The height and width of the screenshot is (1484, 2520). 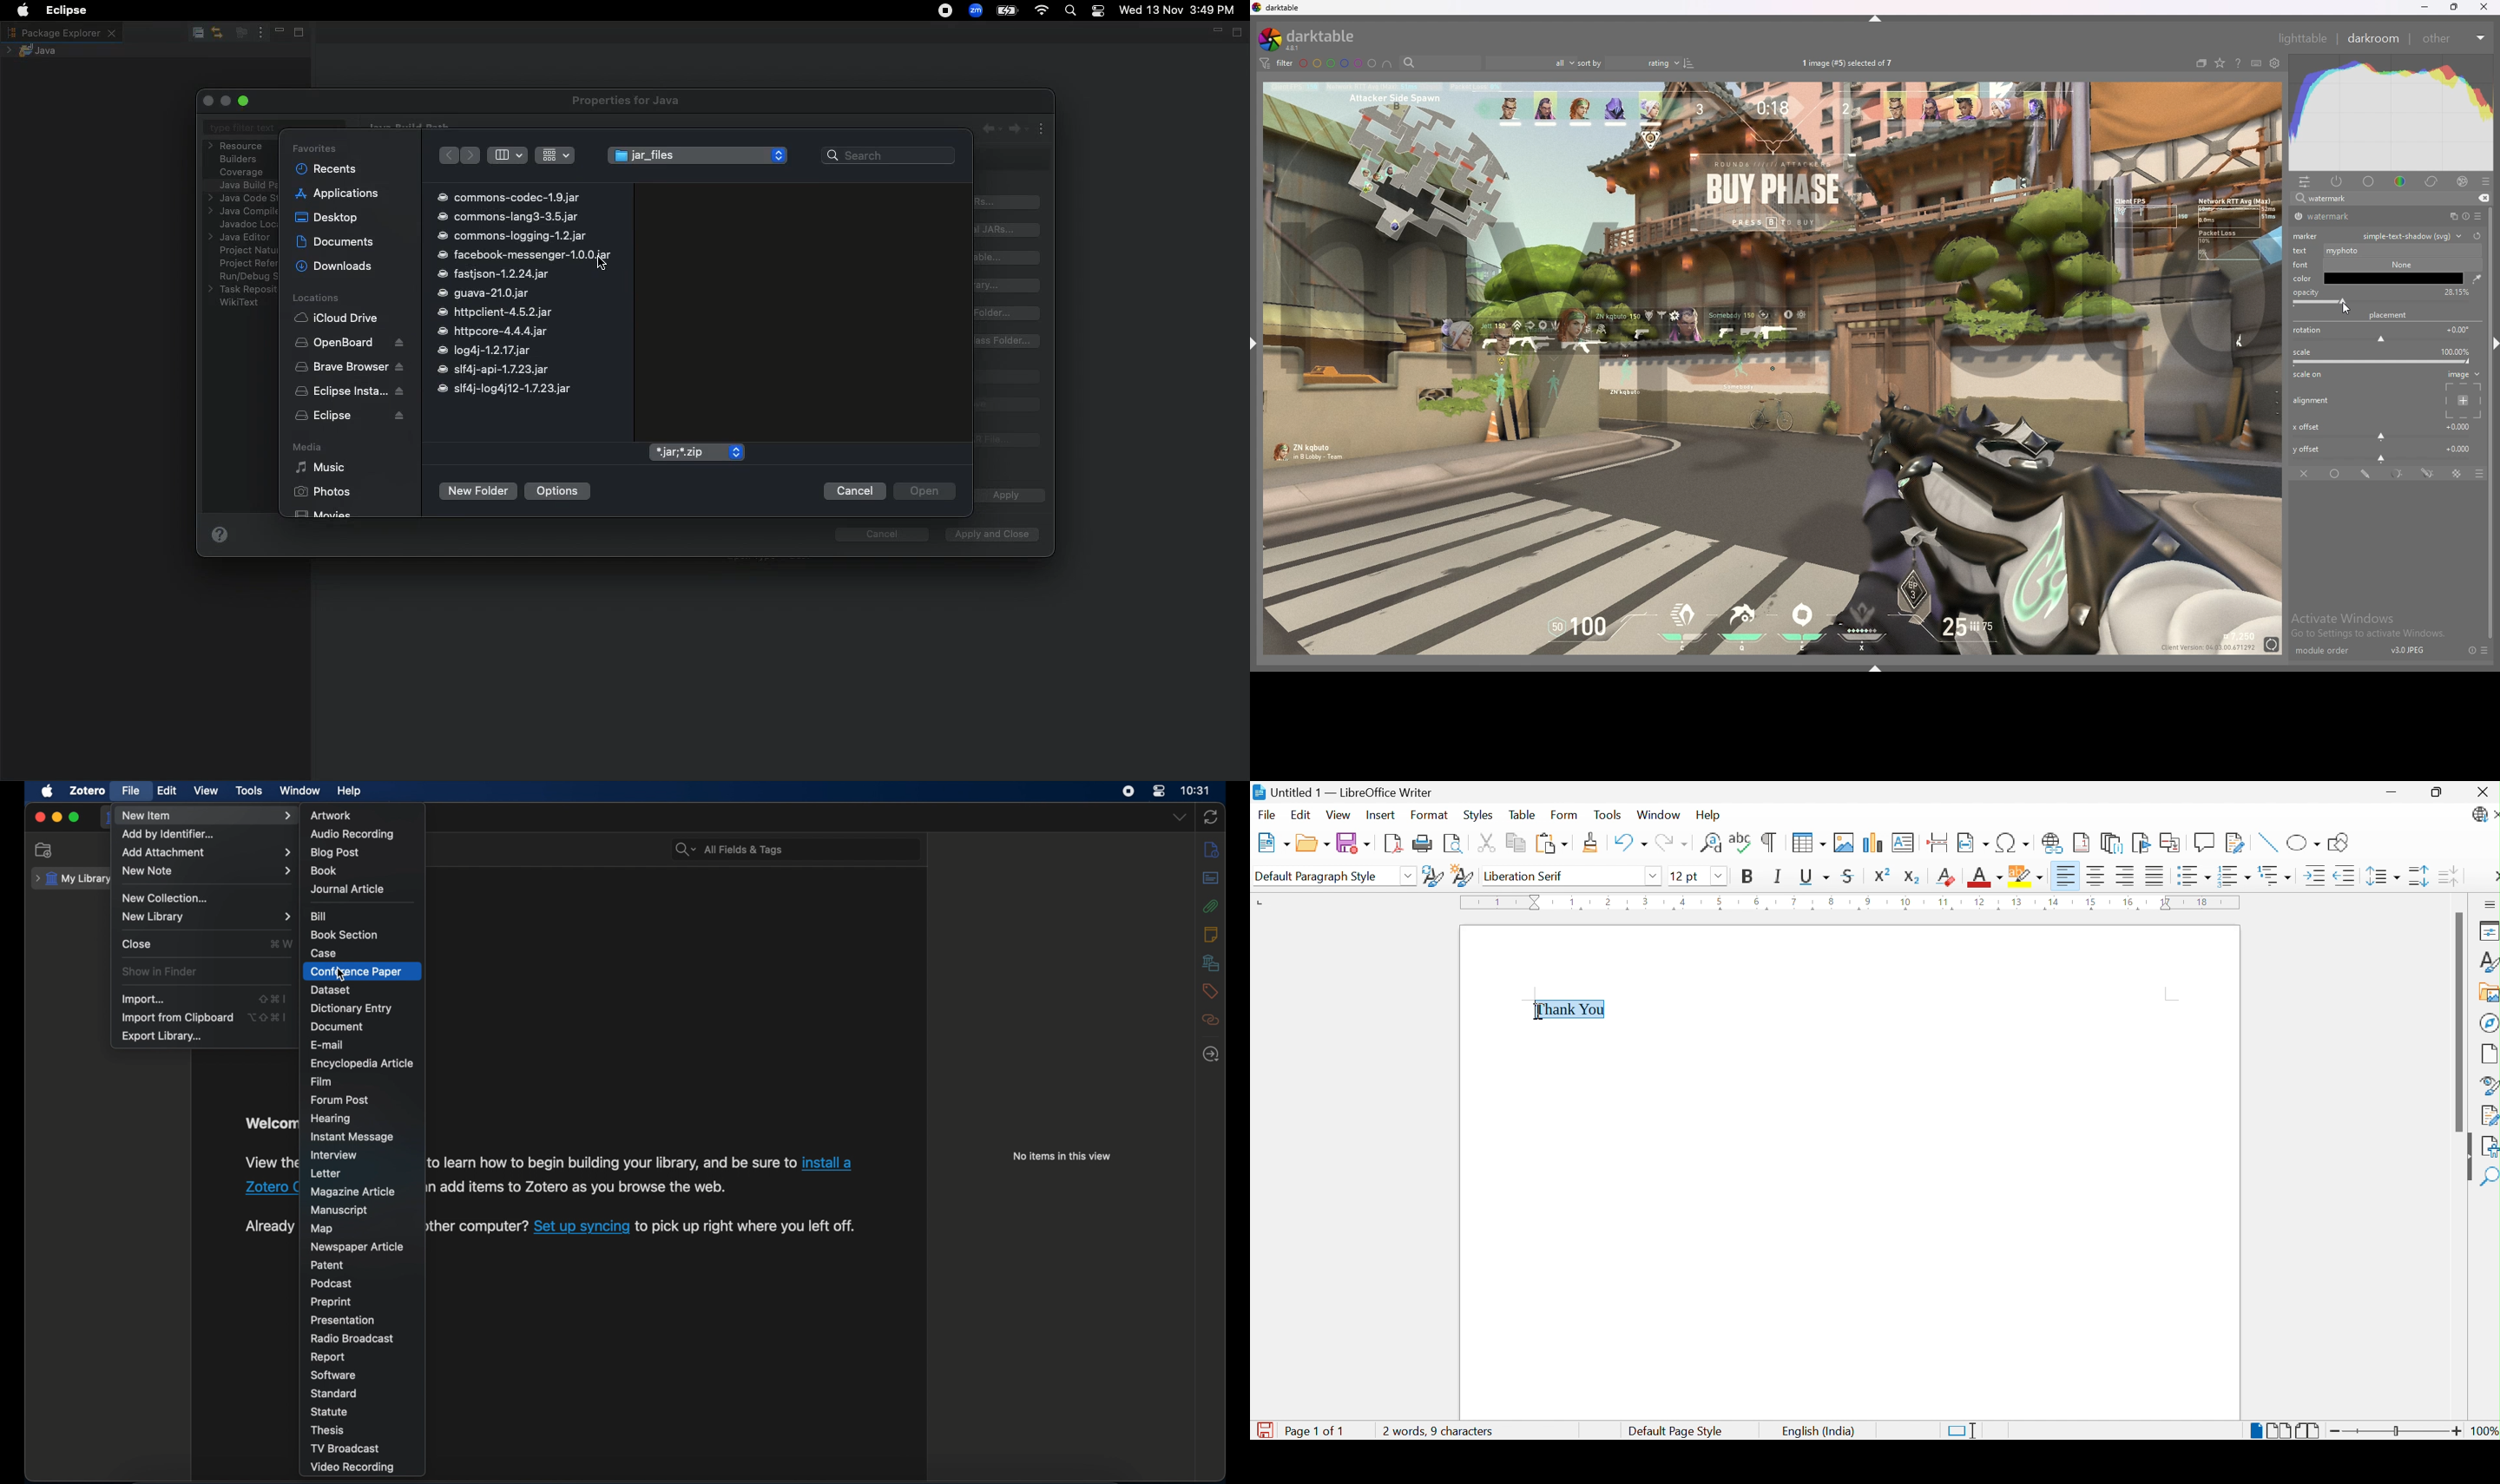 What do you see at coordinates (249, 791) in the screenshot?
I see `tools` at bounding box center [249, 791].